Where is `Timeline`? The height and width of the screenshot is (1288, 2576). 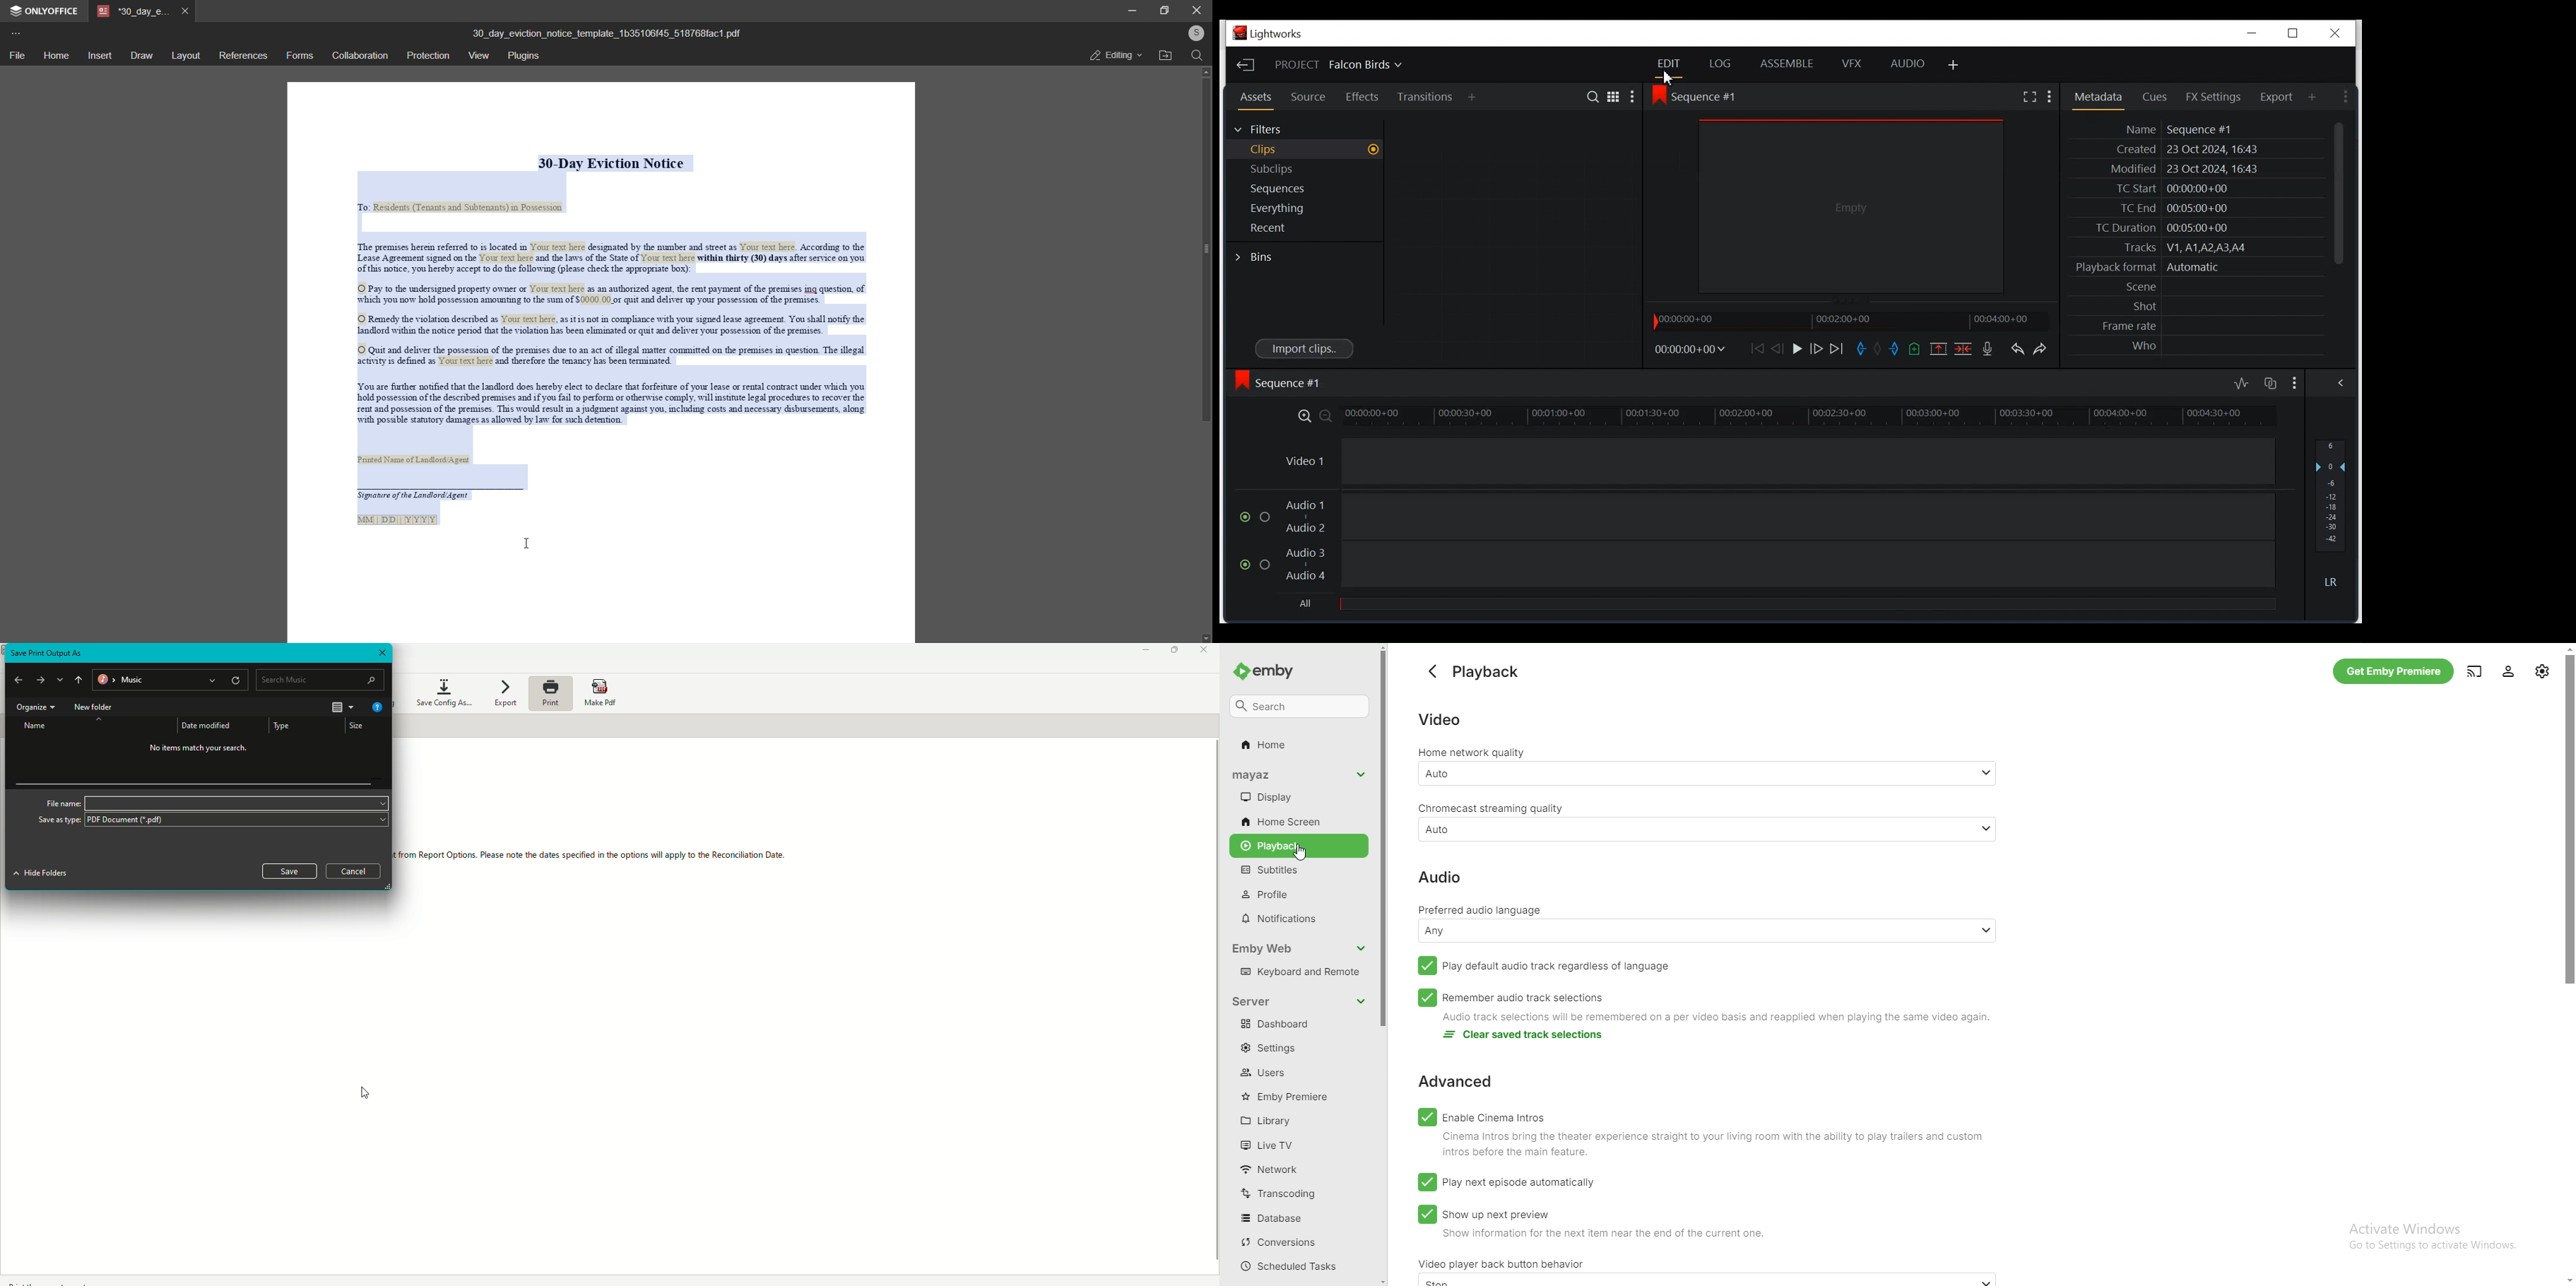 Timeline is located at coordinates (1847, 321).